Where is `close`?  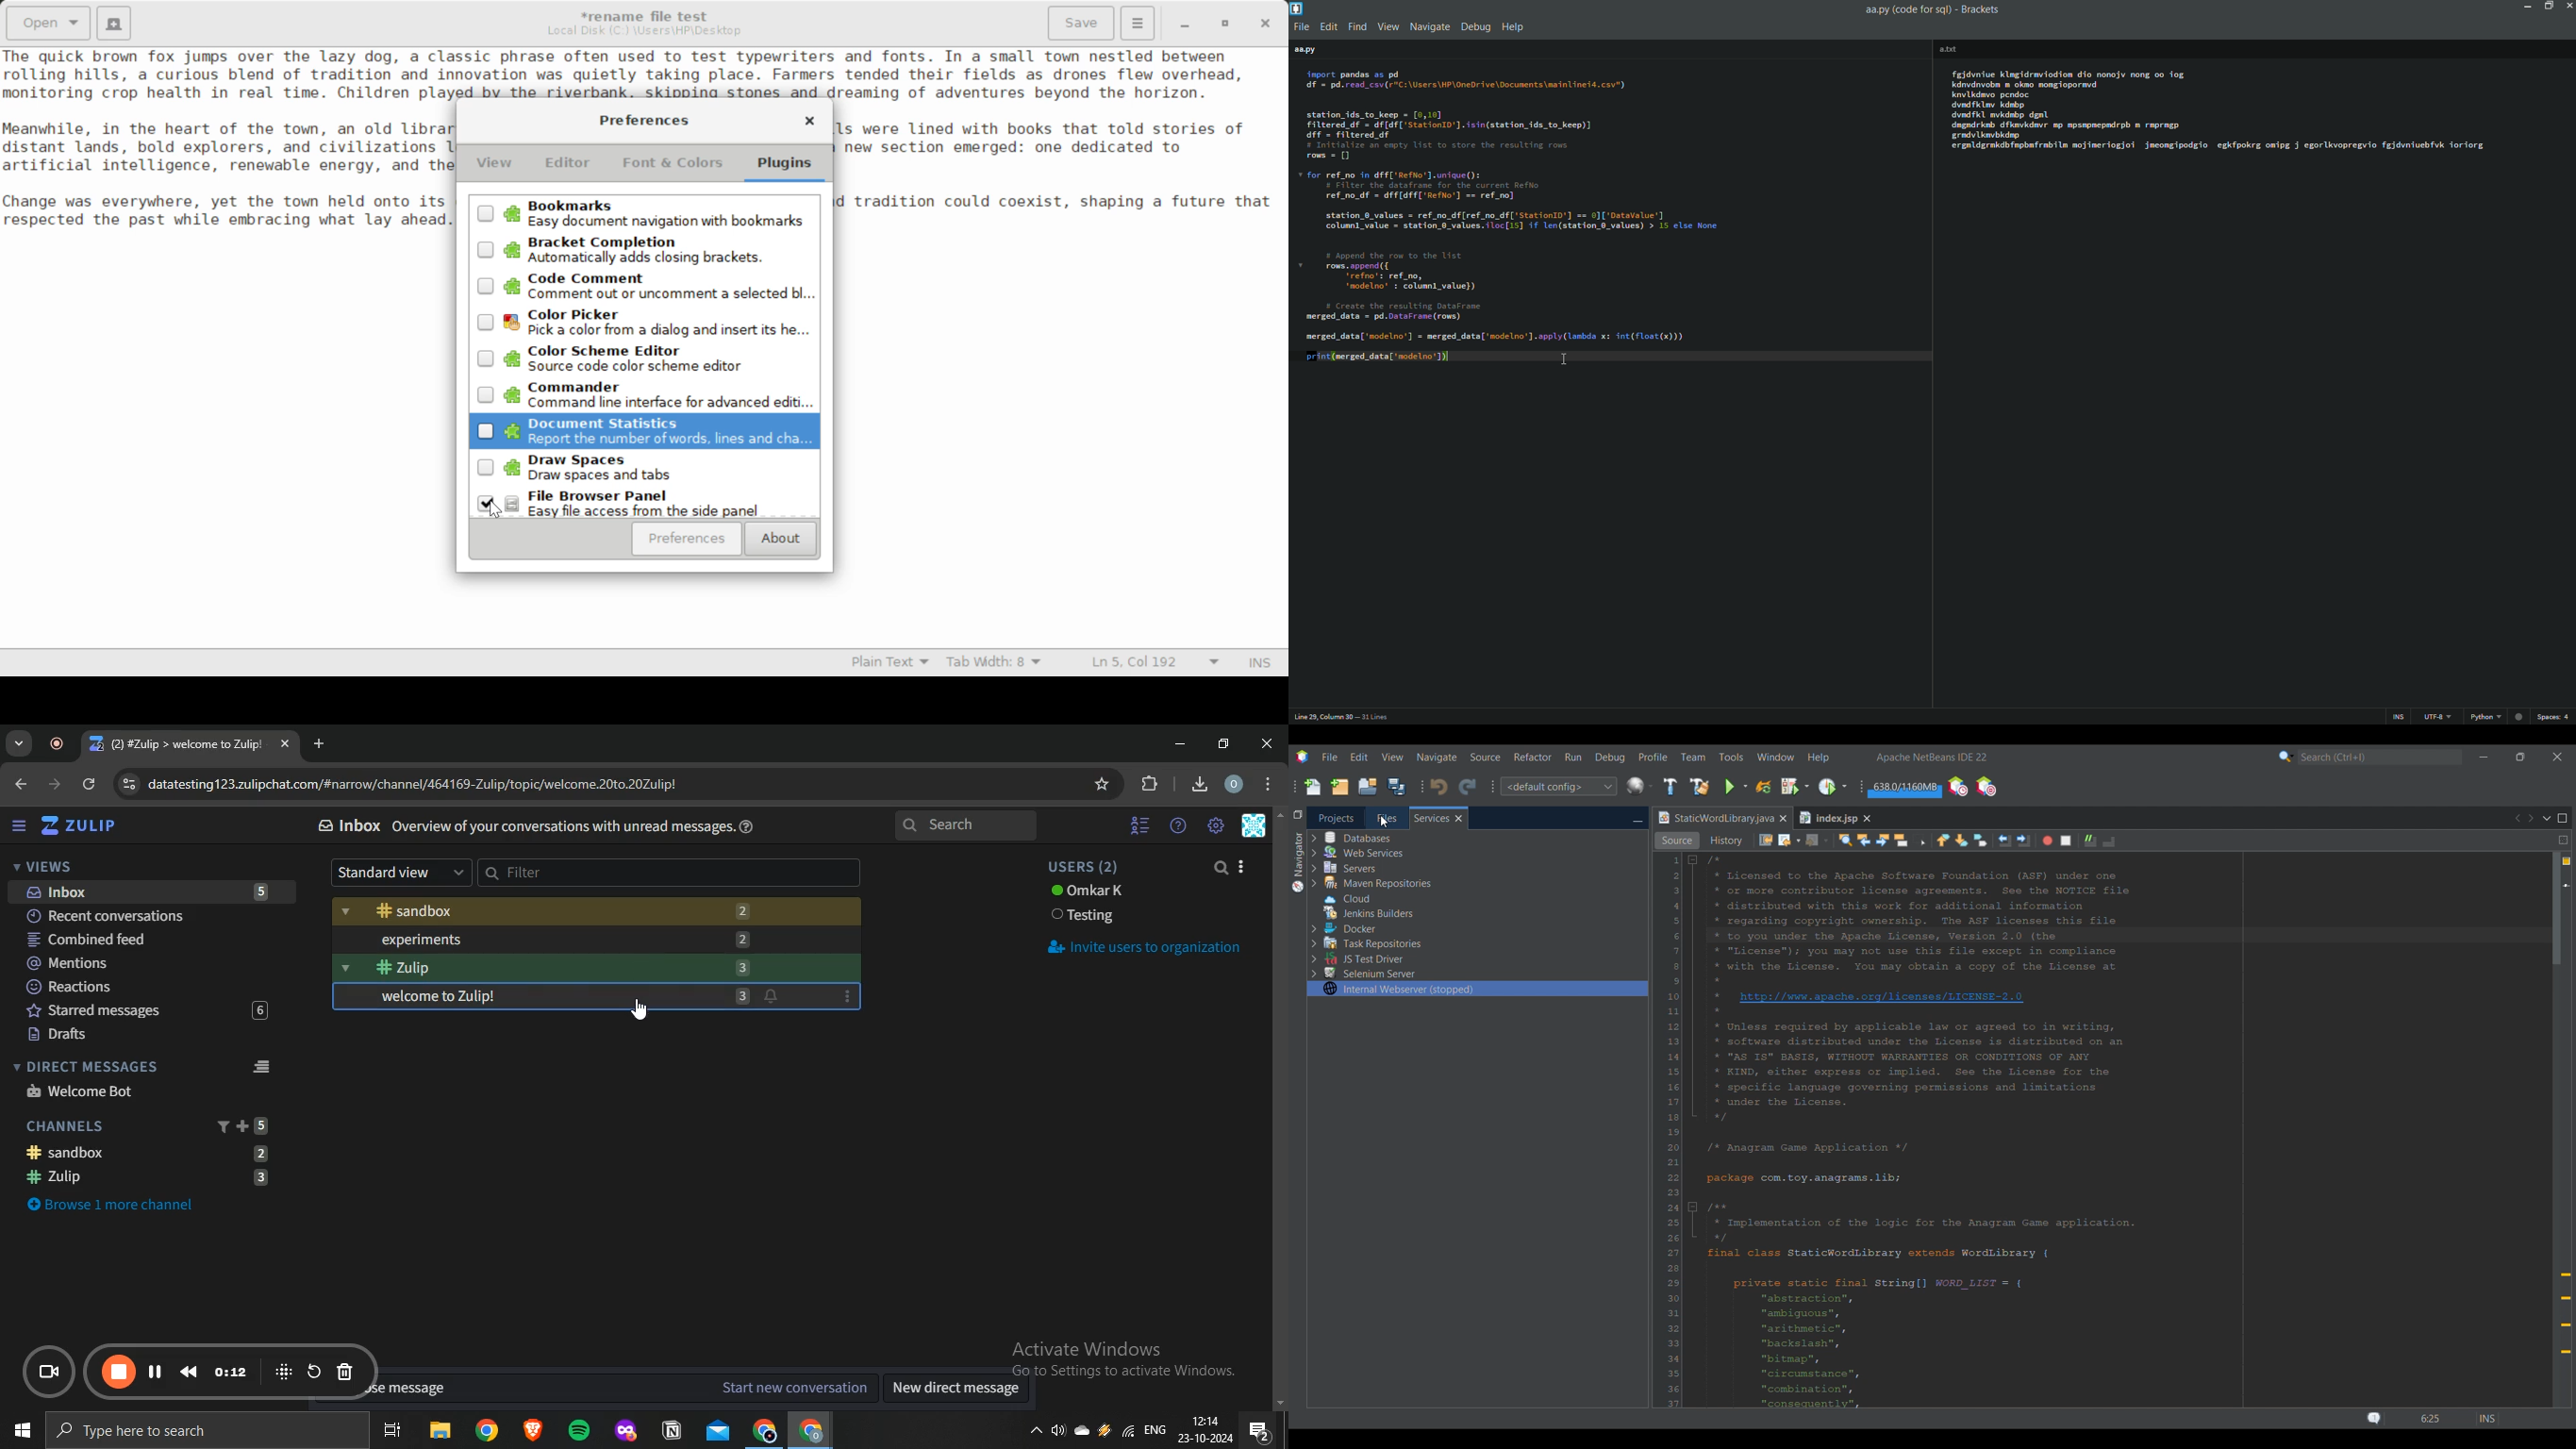
close is located at coordinates (1270, 743).